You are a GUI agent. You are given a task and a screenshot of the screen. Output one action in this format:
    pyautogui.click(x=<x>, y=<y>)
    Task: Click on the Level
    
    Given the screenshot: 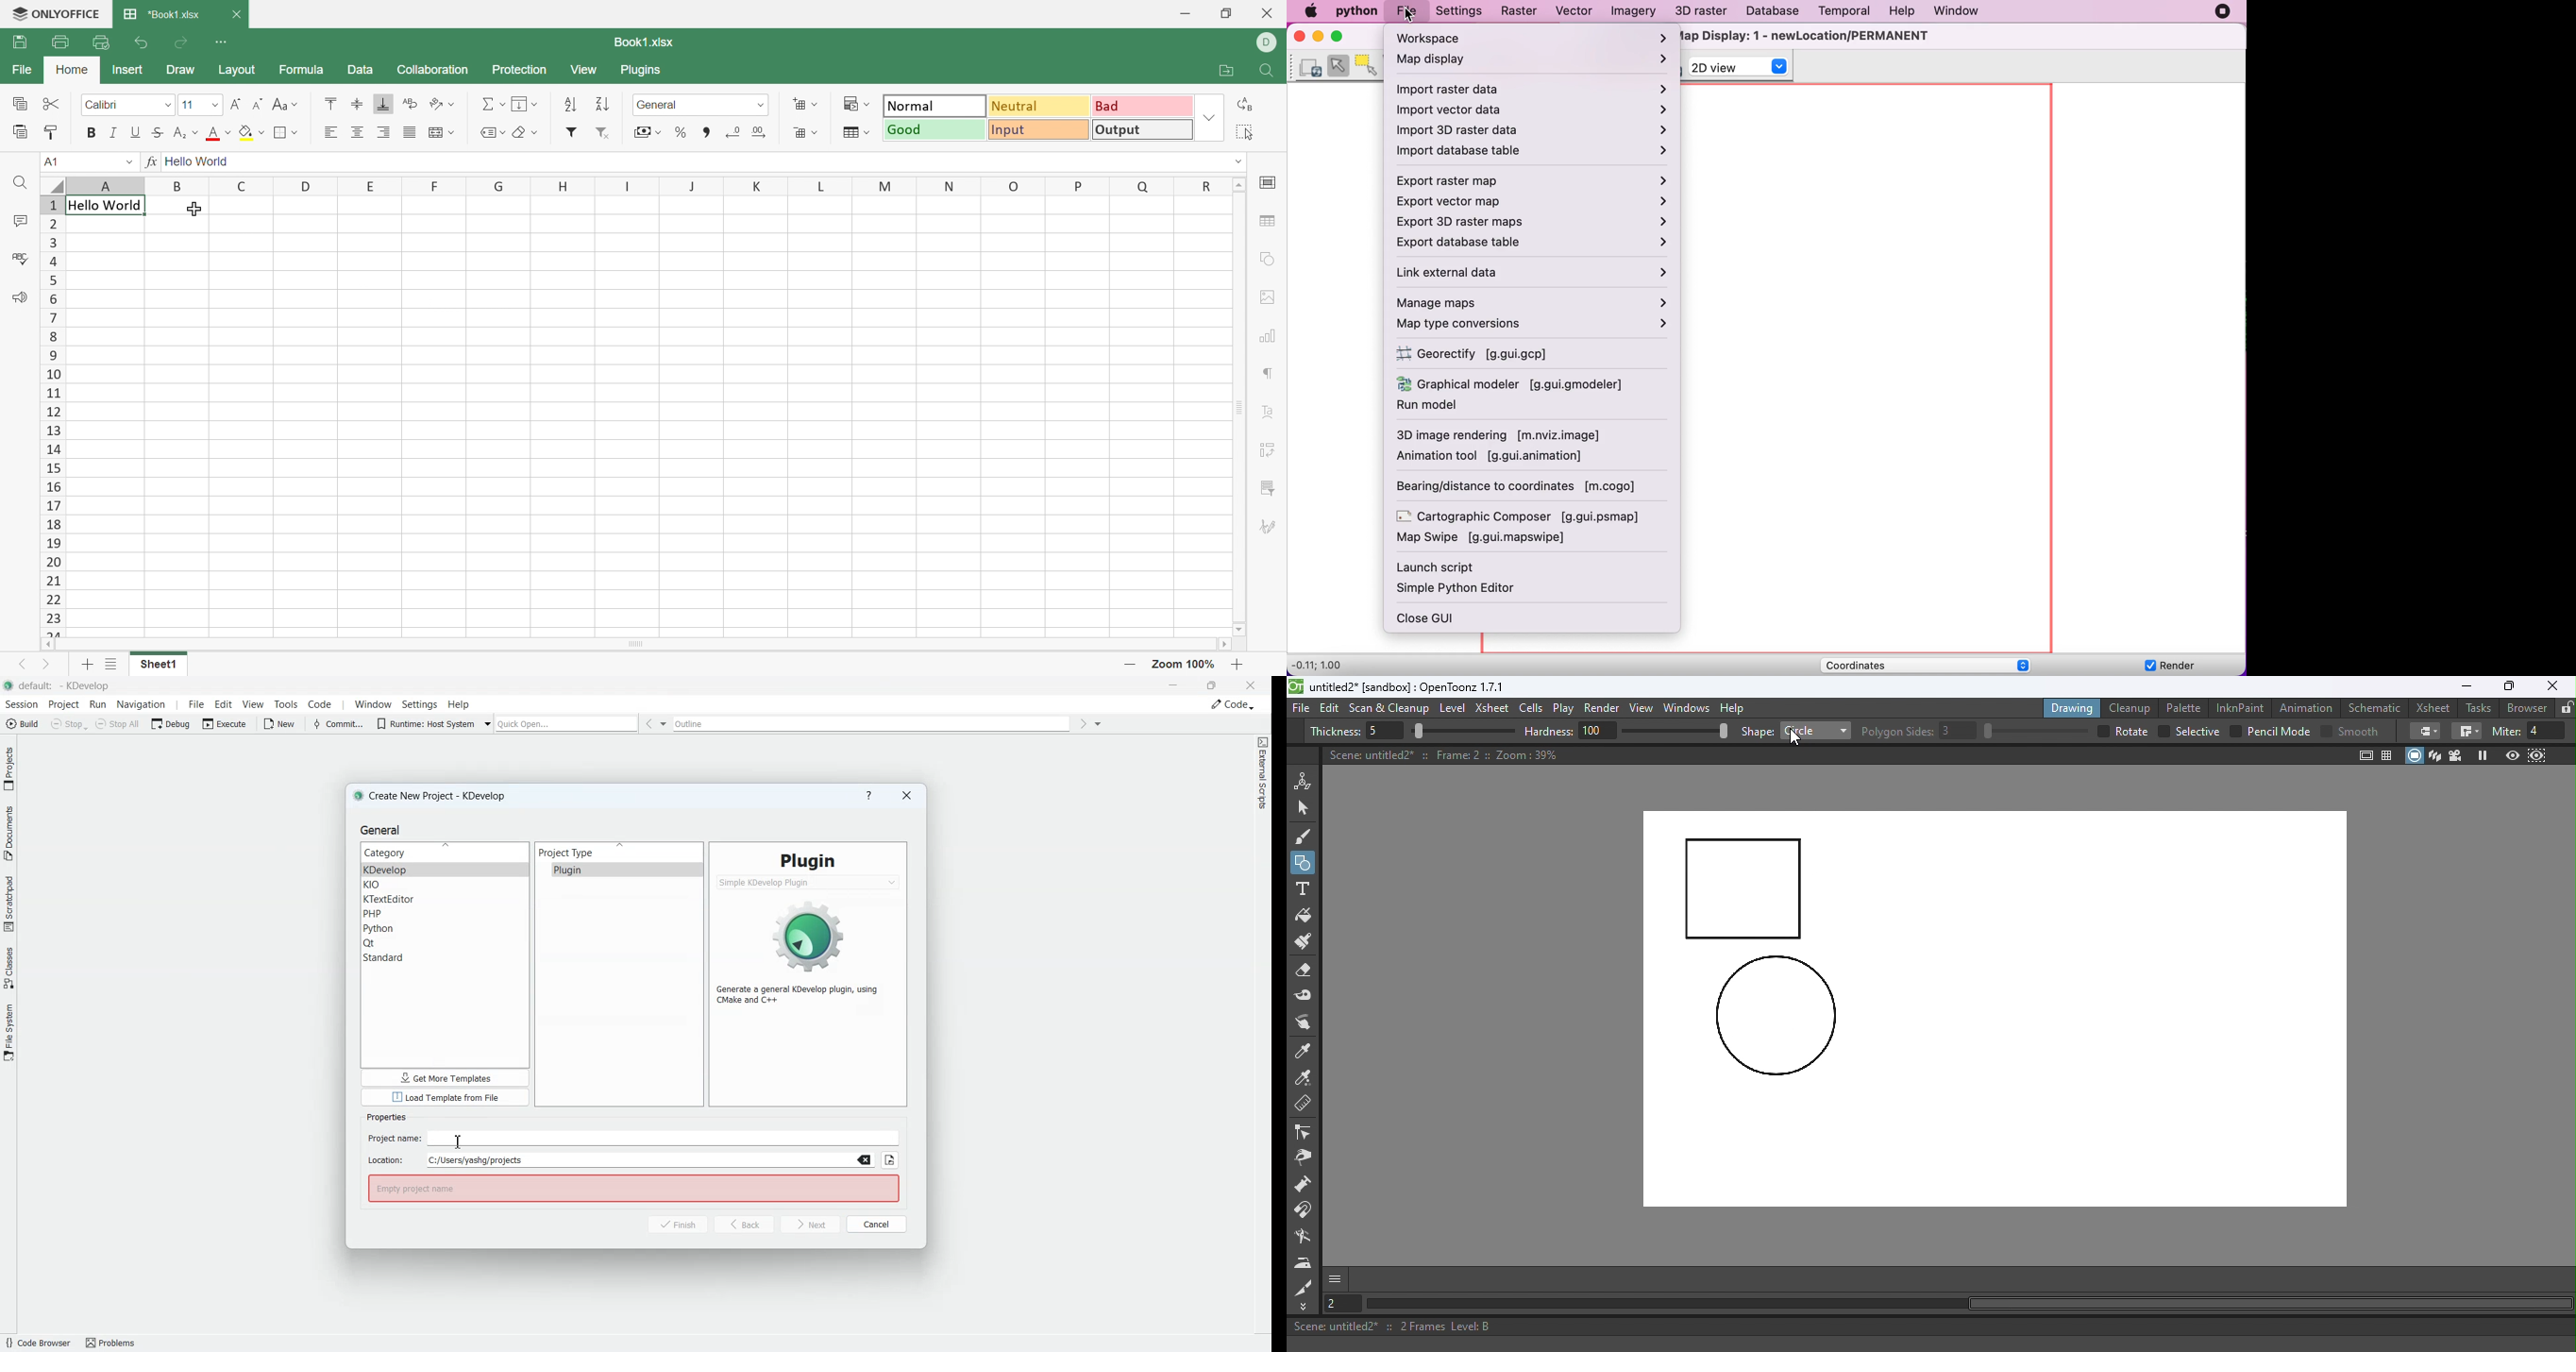 What is the action you would take?
    pyautogui.click(x=1453, y=709)
    